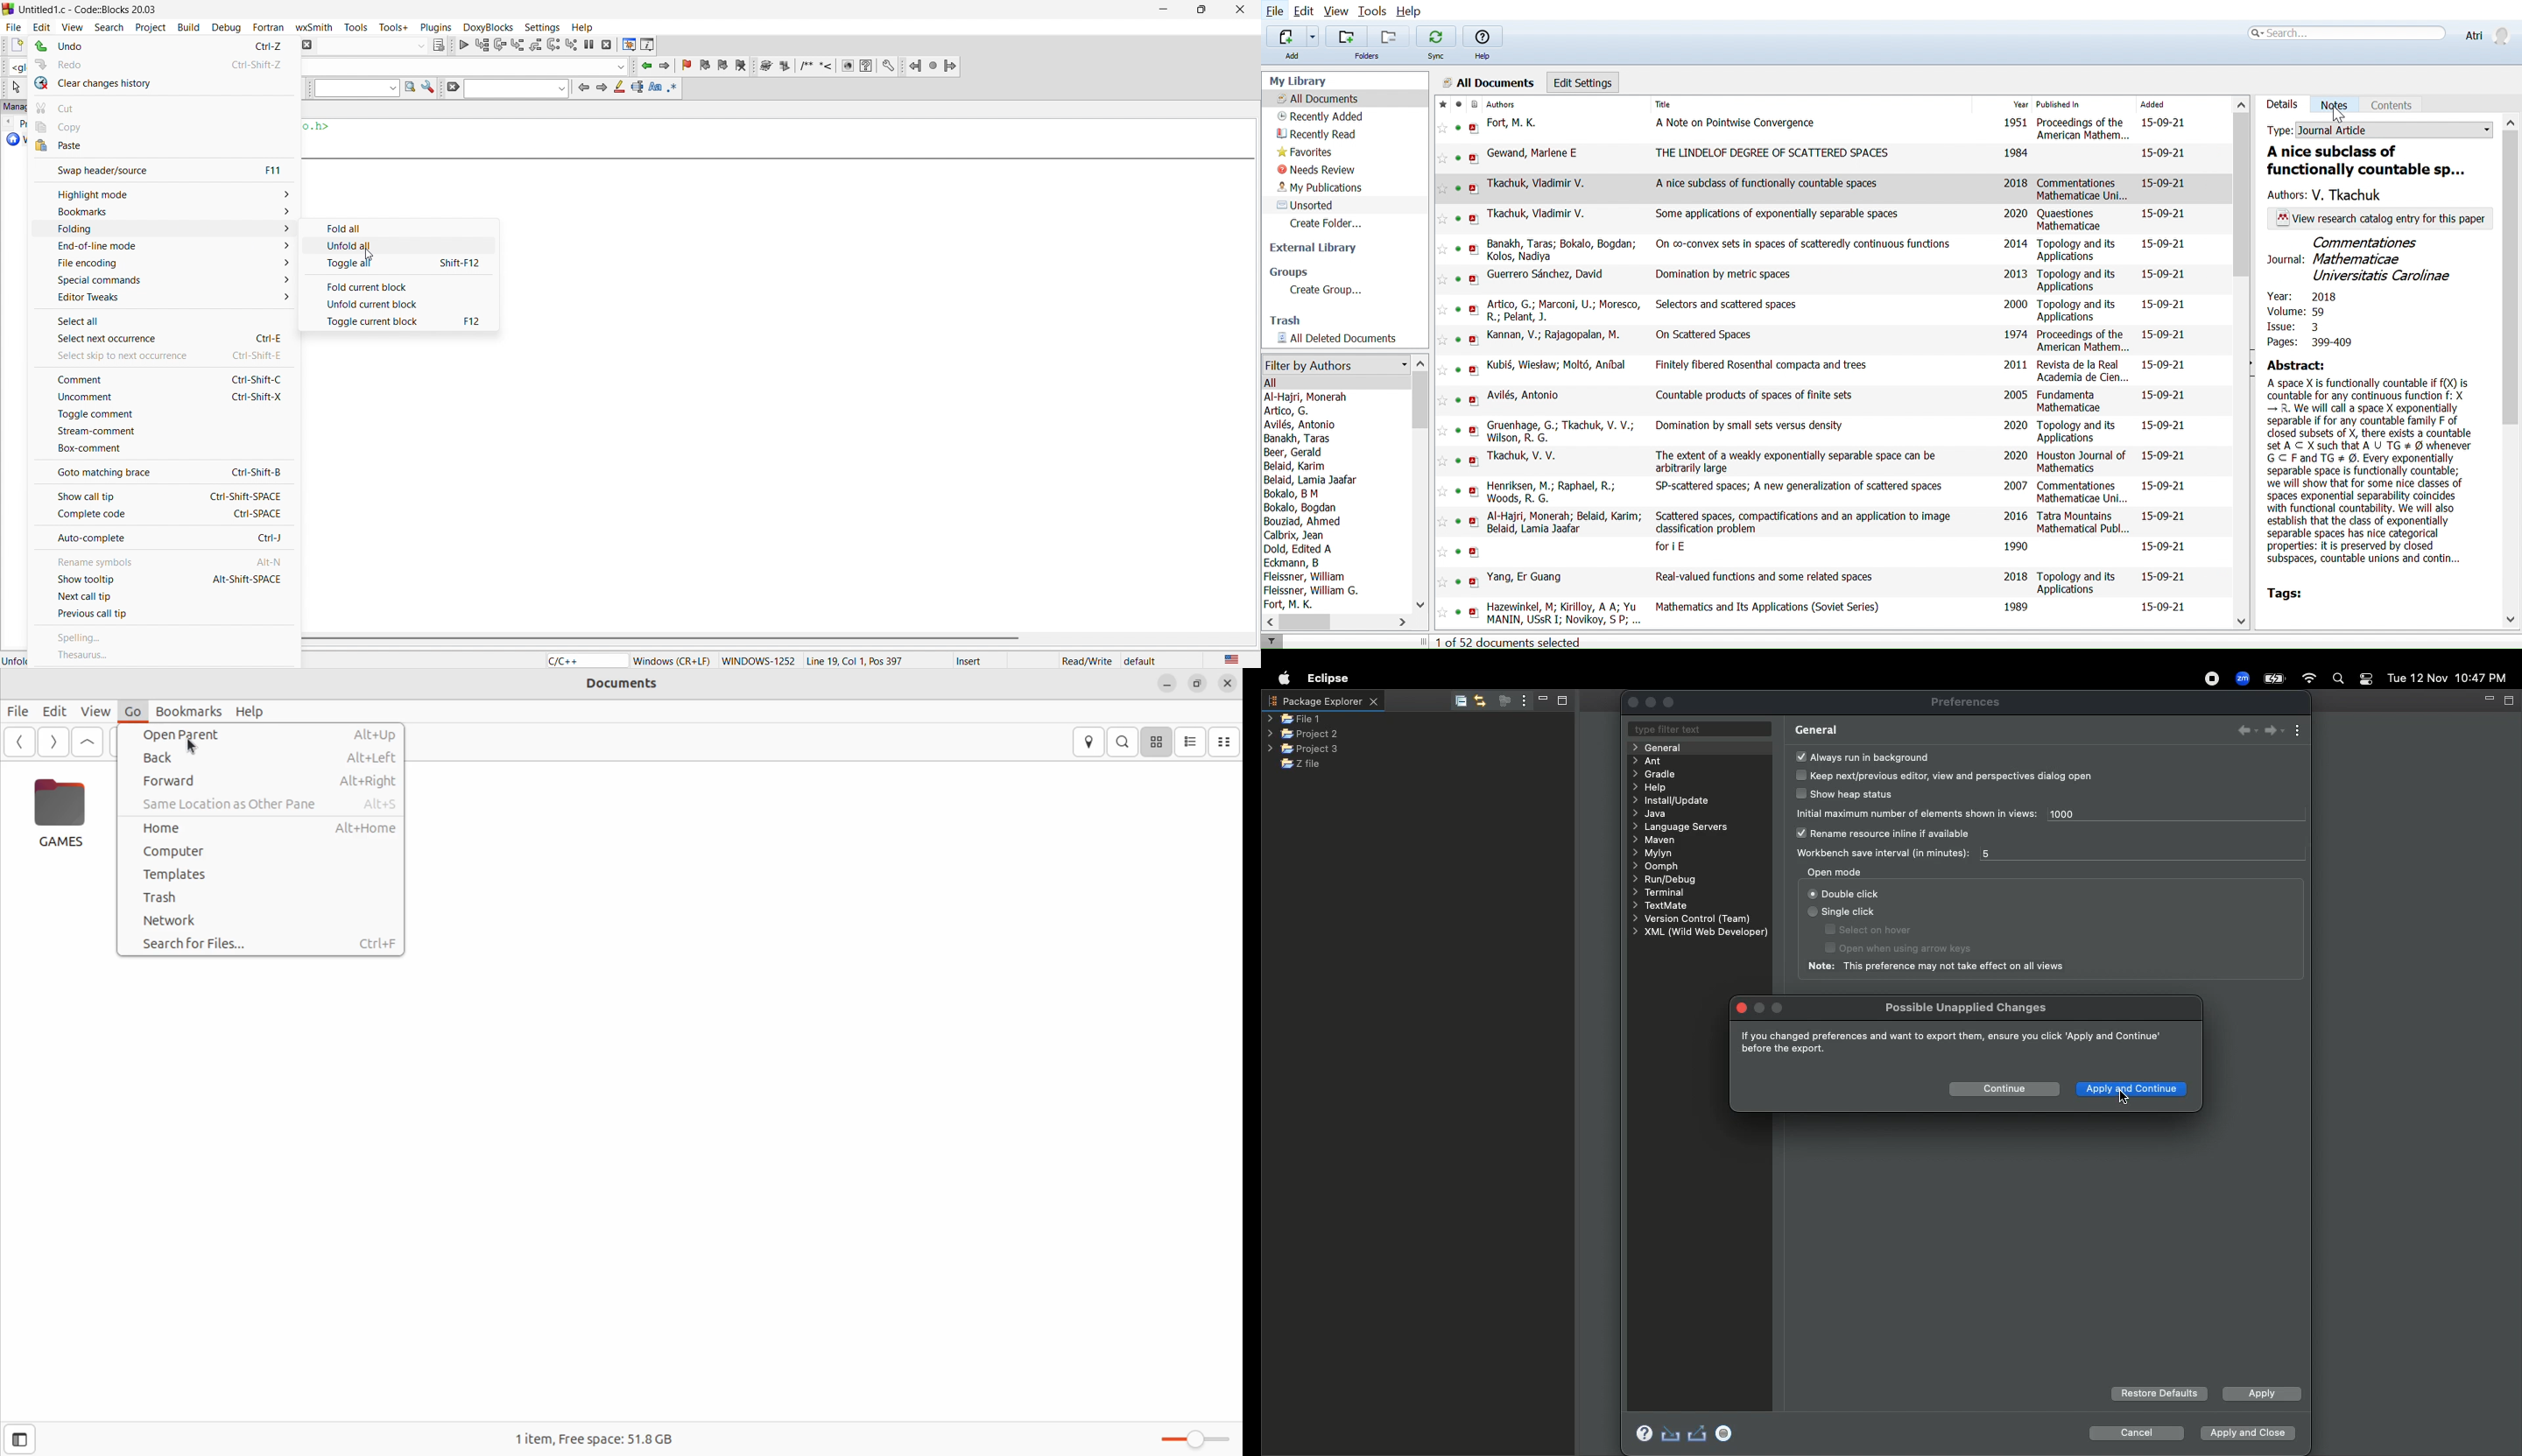 The width and height of the screenshot is (2548, 1456). What do you see at coordinates (1767, 183) in the screenshot?
I see `A nice subclass of functionally countable spaces` at bounding box center [1767, 183].